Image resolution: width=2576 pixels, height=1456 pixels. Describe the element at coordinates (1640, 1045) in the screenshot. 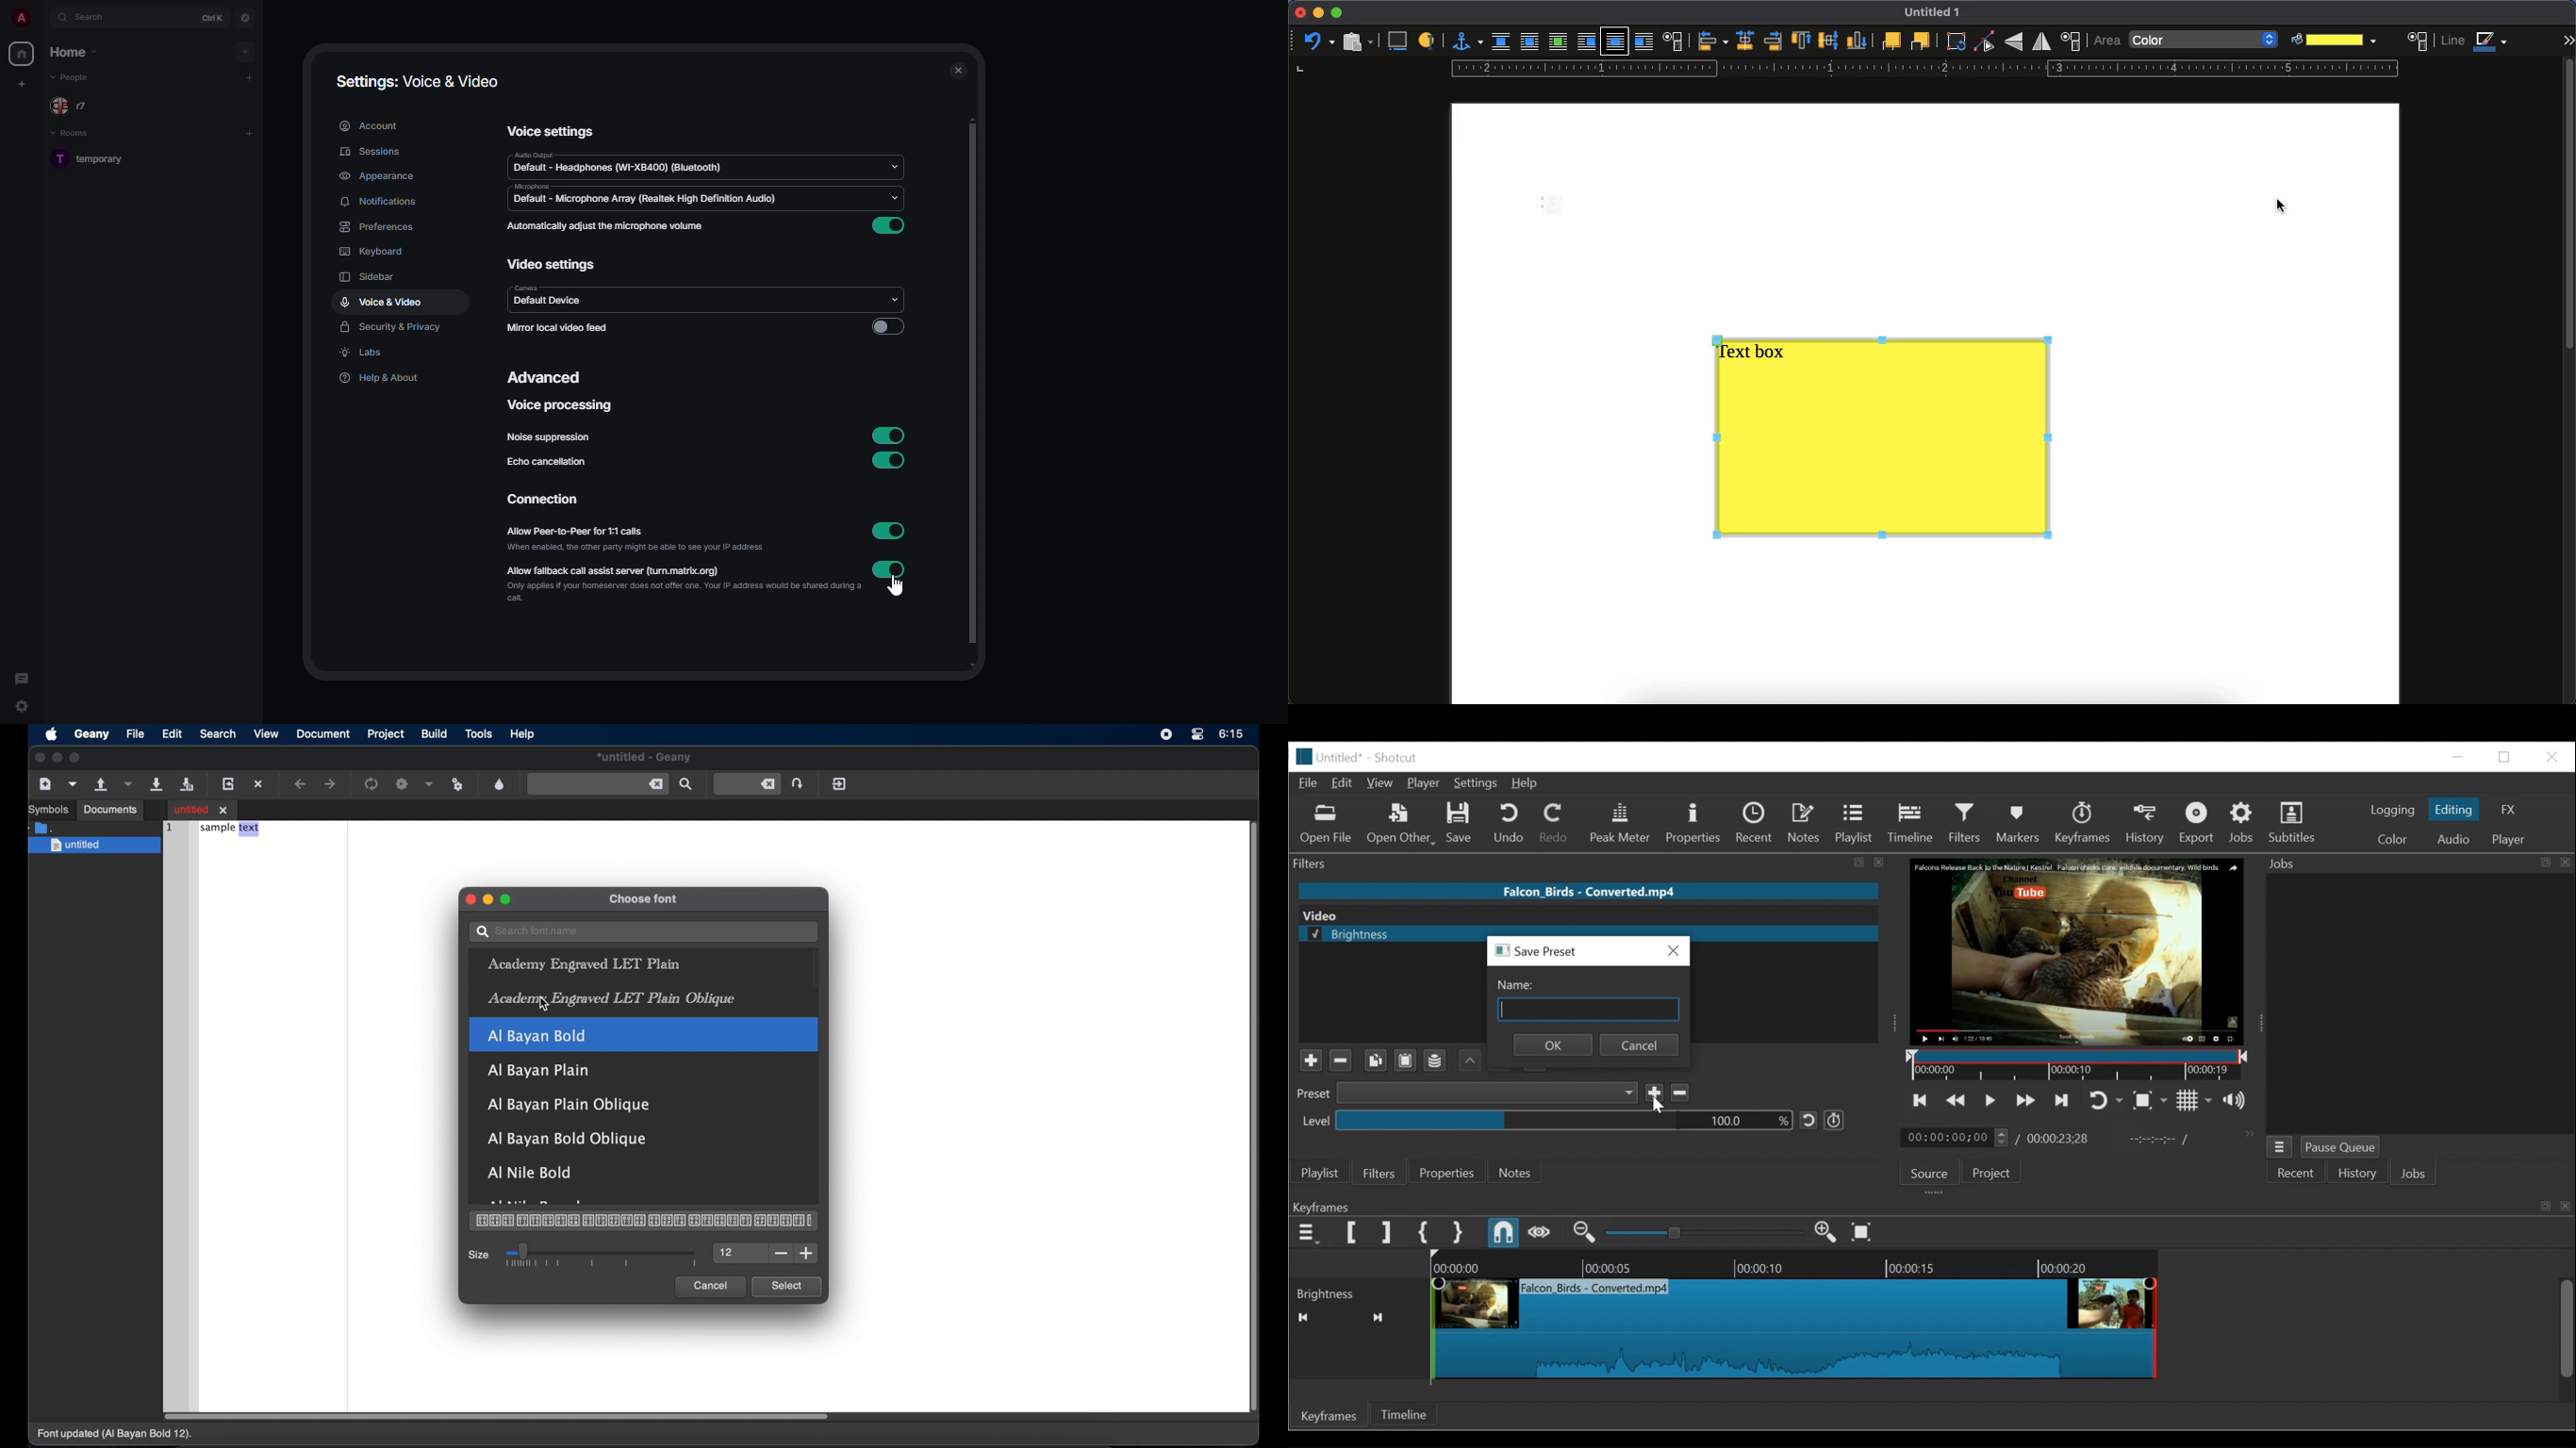

I see `cancel` at that location.